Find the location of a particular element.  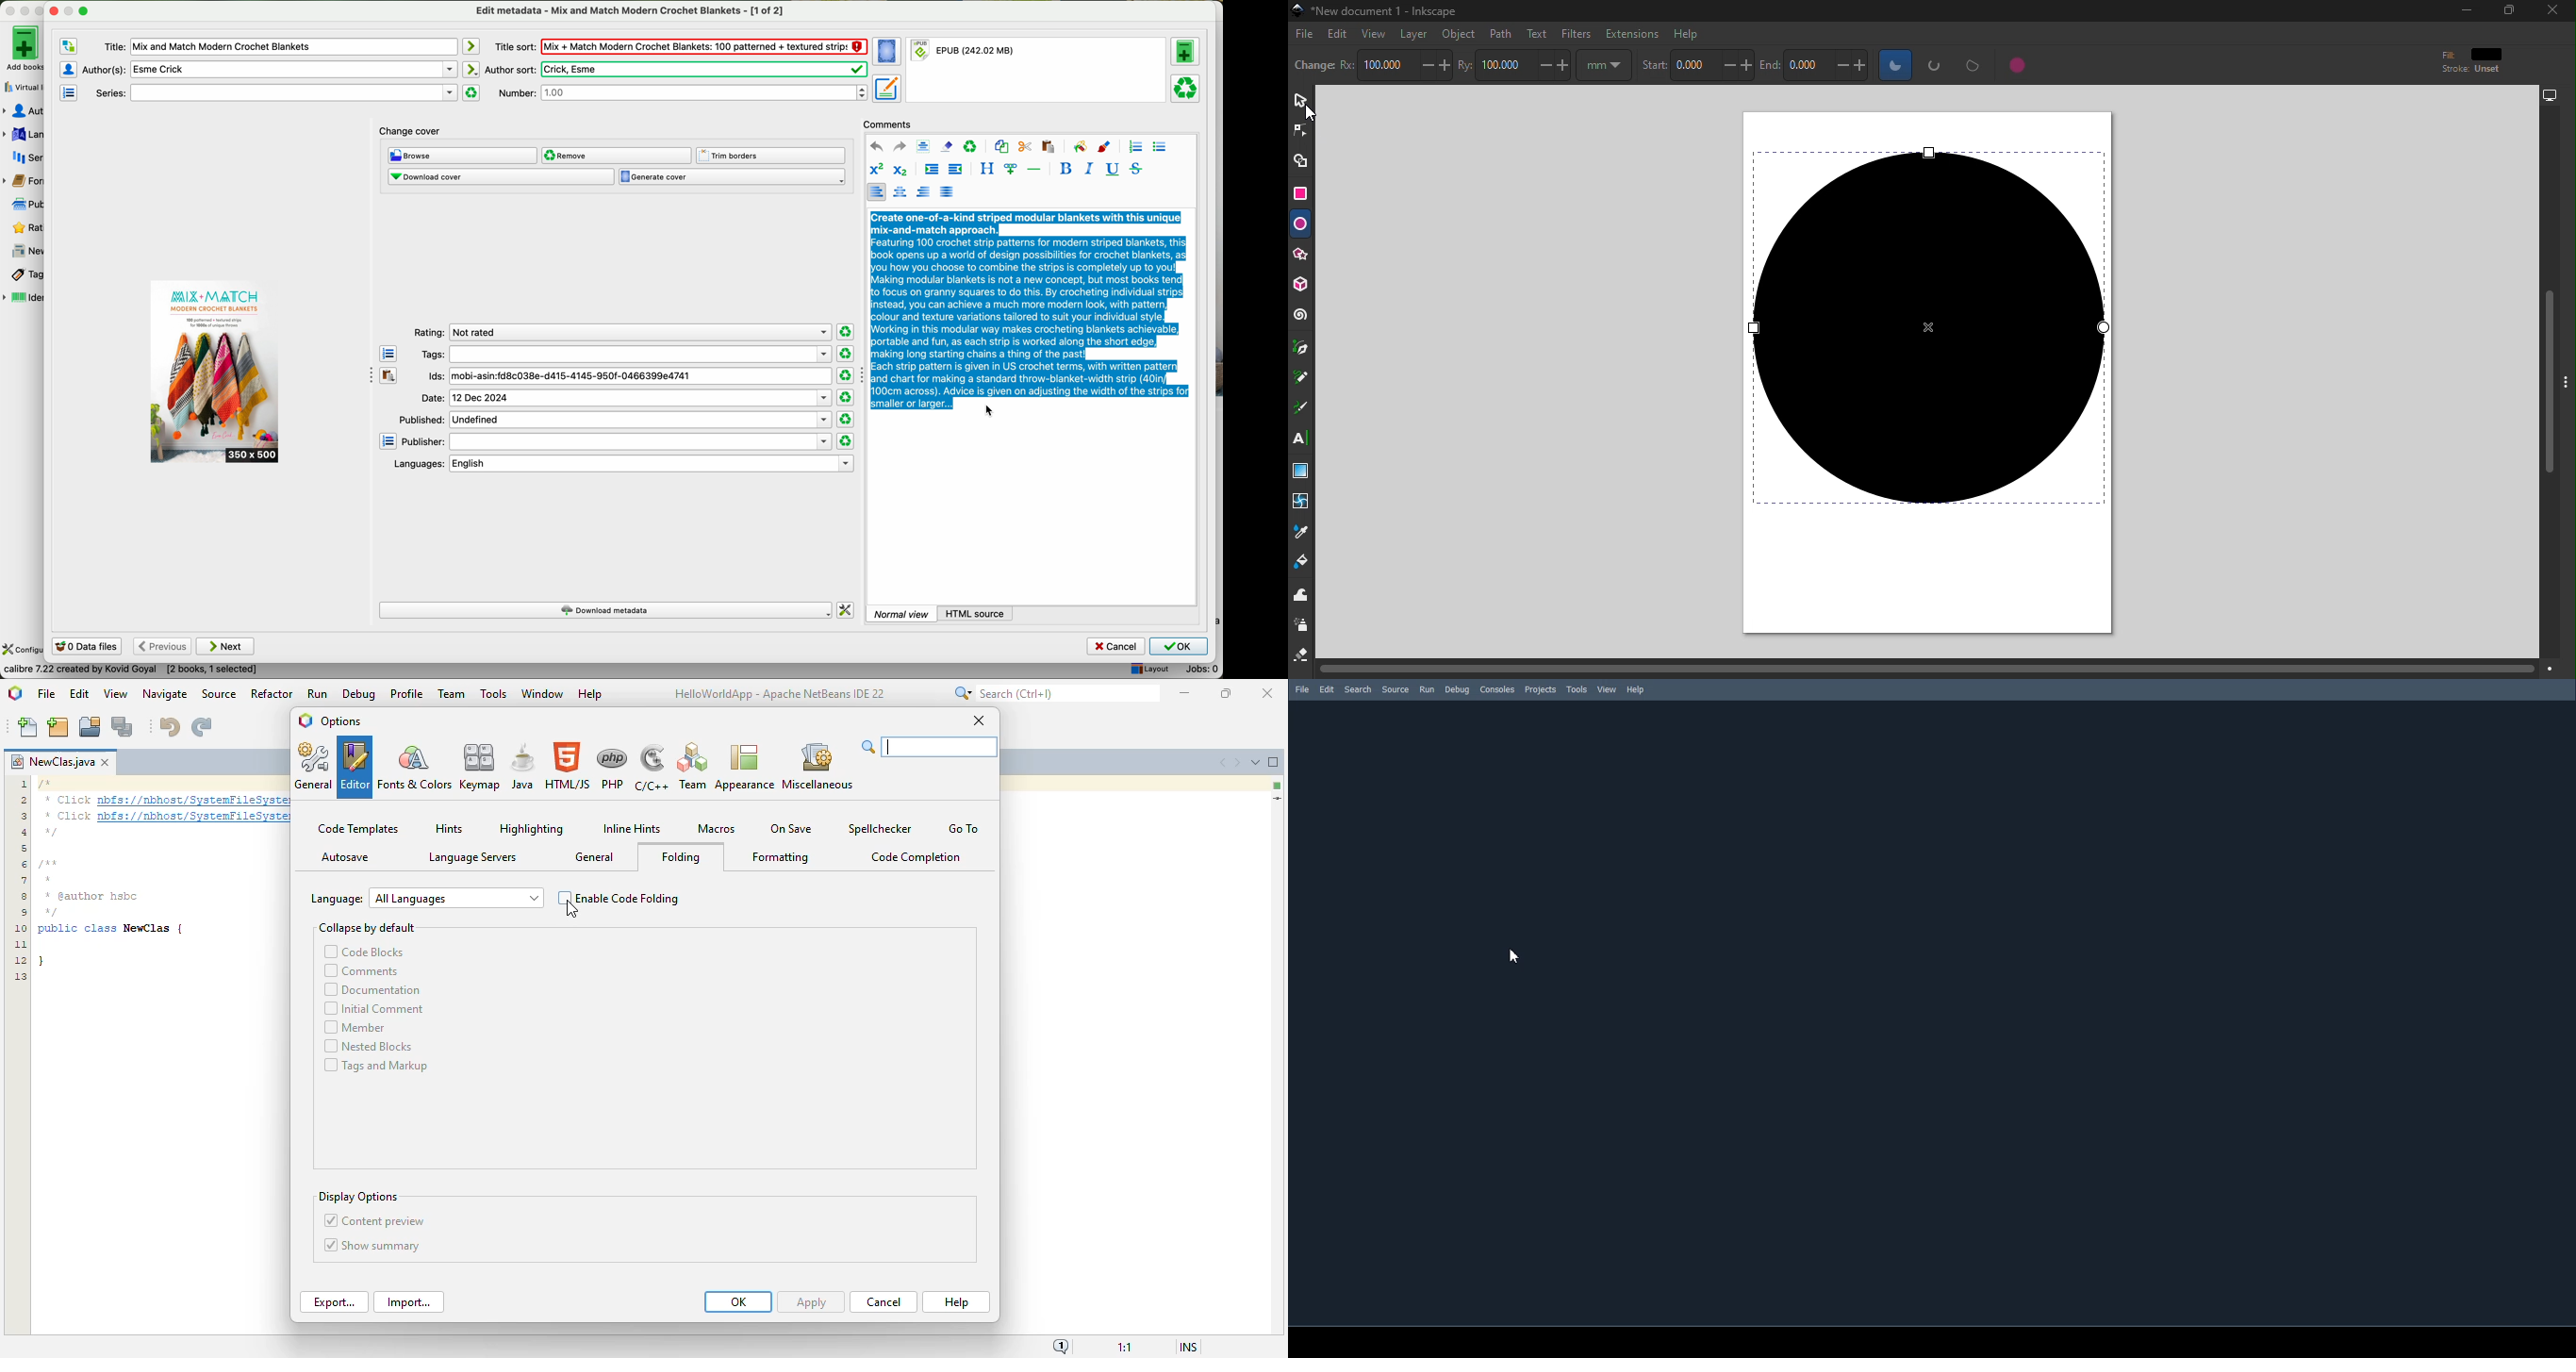

add books is located at coordinates (21, 48).